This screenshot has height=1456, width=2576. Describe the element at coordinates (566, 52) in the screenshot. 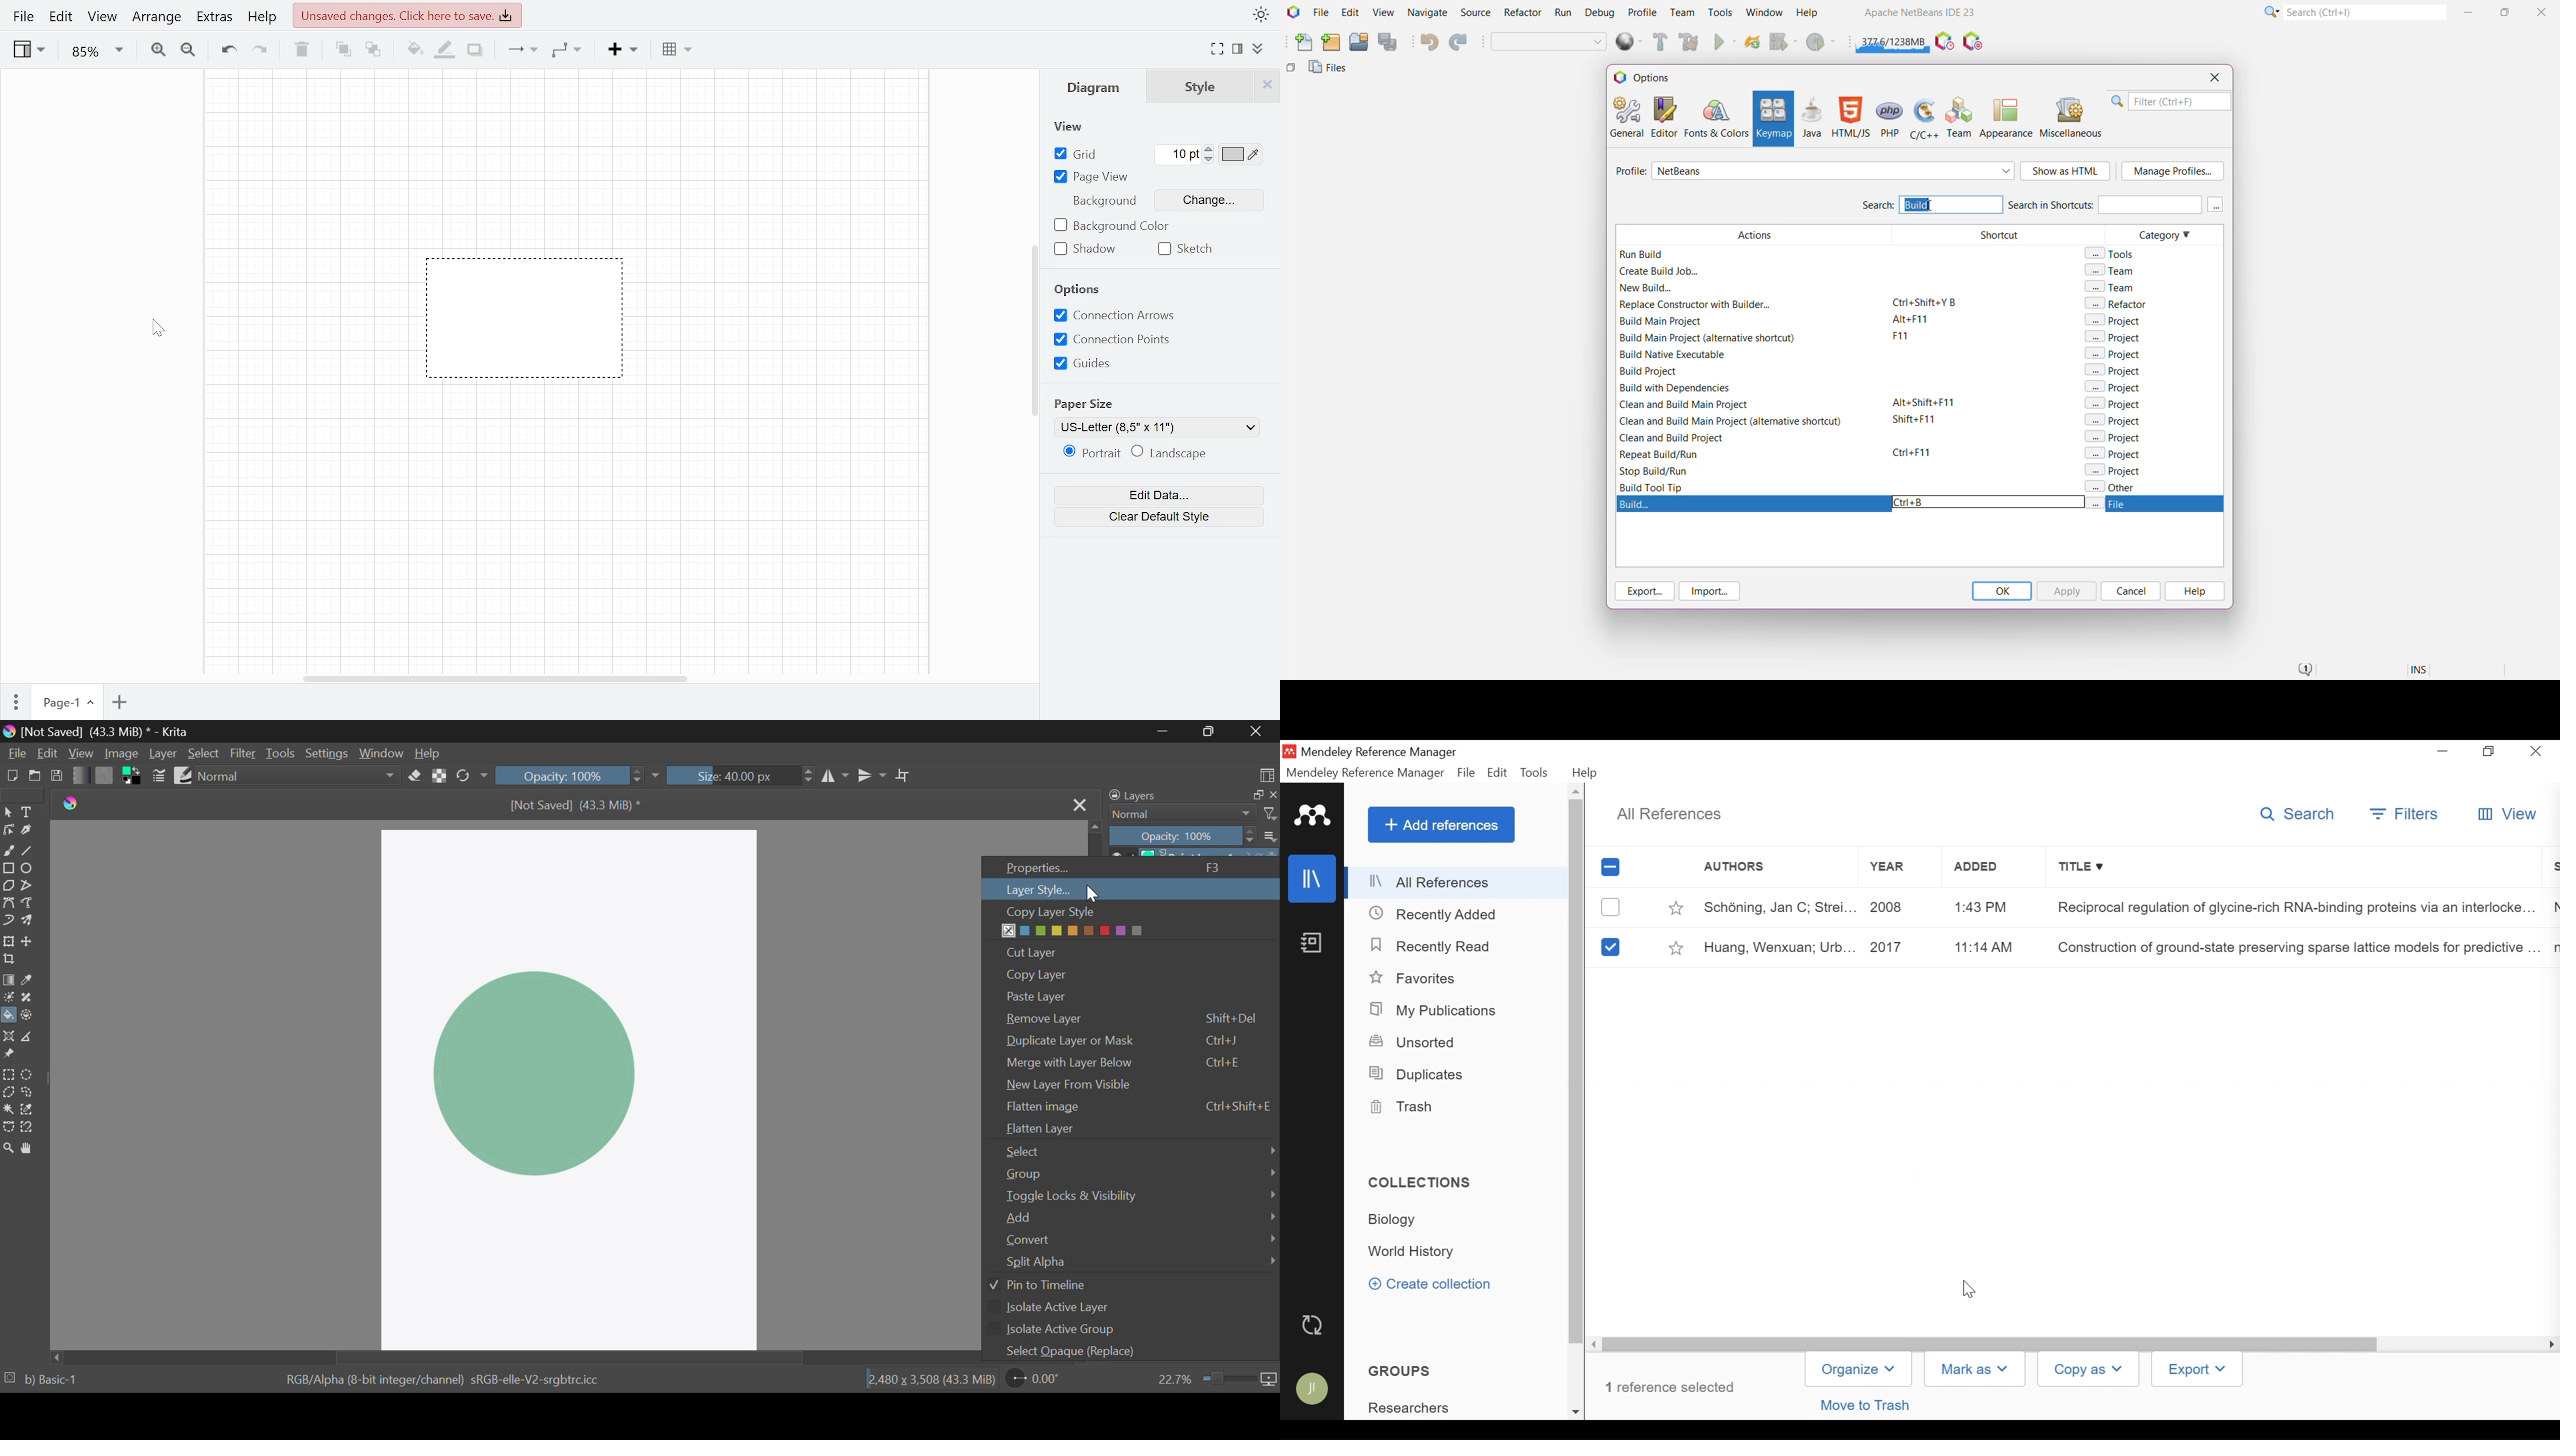

I see `Waypoints` at that location.